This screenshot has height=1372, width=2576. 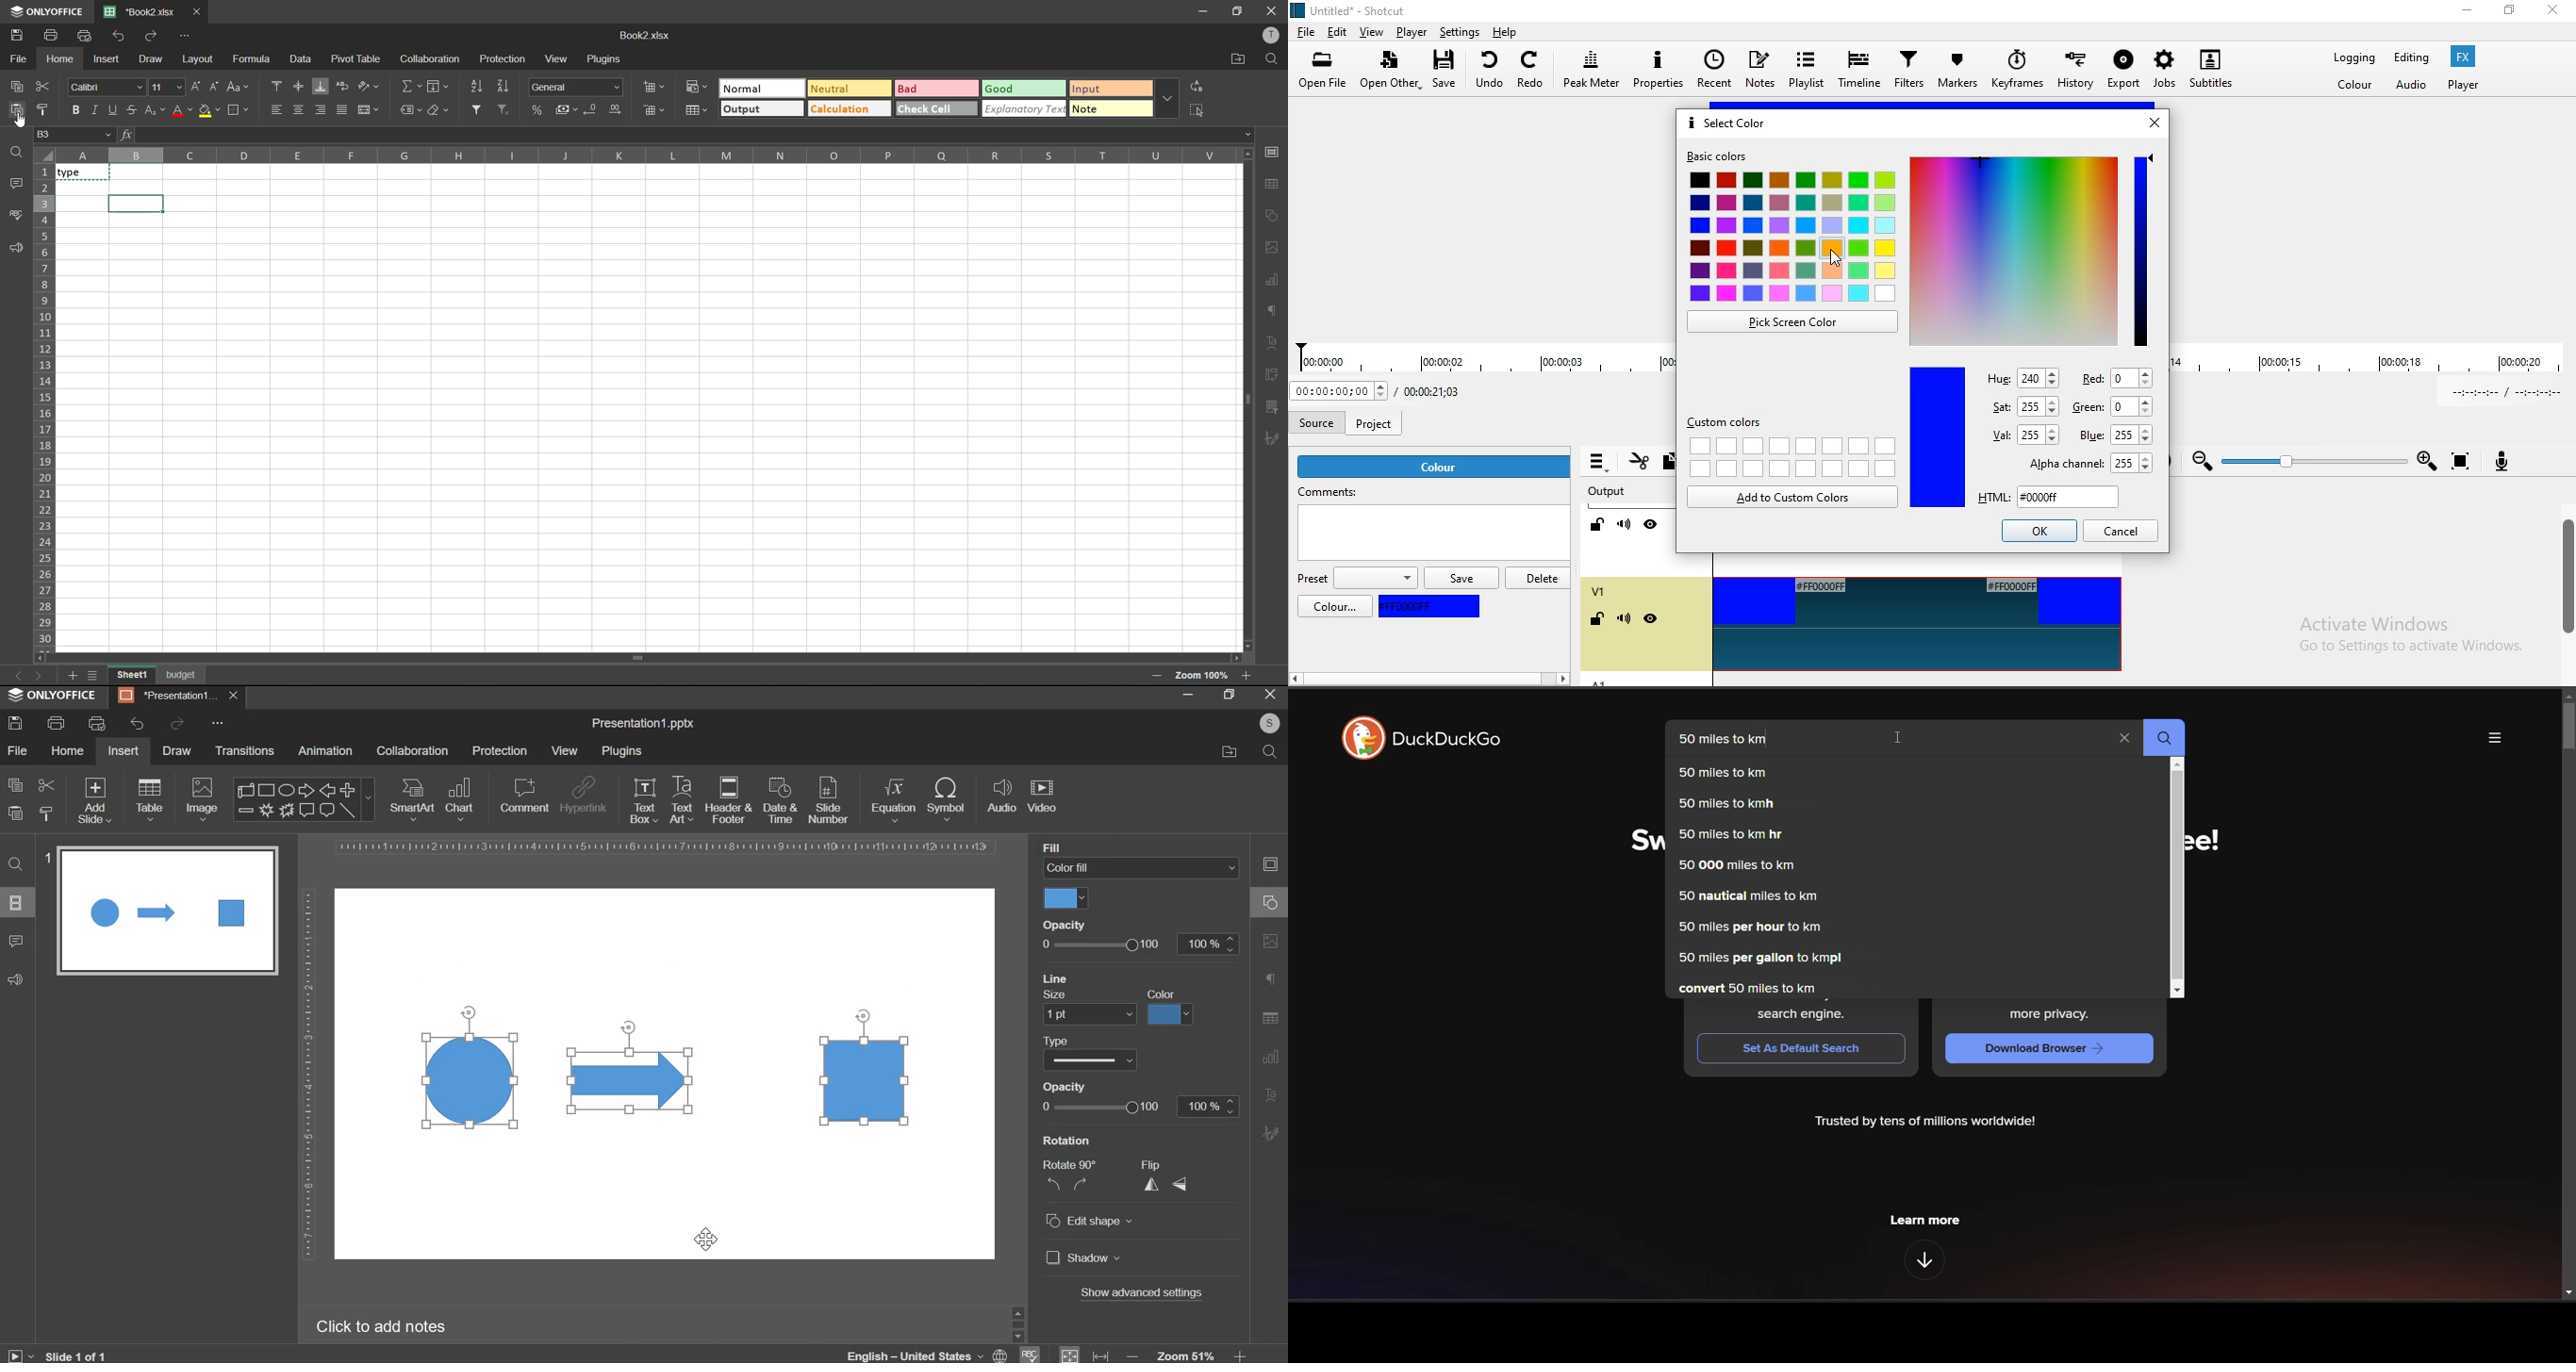 What do you see at coordinates (178, 750) in the screenshot?
I see `draw` at bounding box center [178, 750].